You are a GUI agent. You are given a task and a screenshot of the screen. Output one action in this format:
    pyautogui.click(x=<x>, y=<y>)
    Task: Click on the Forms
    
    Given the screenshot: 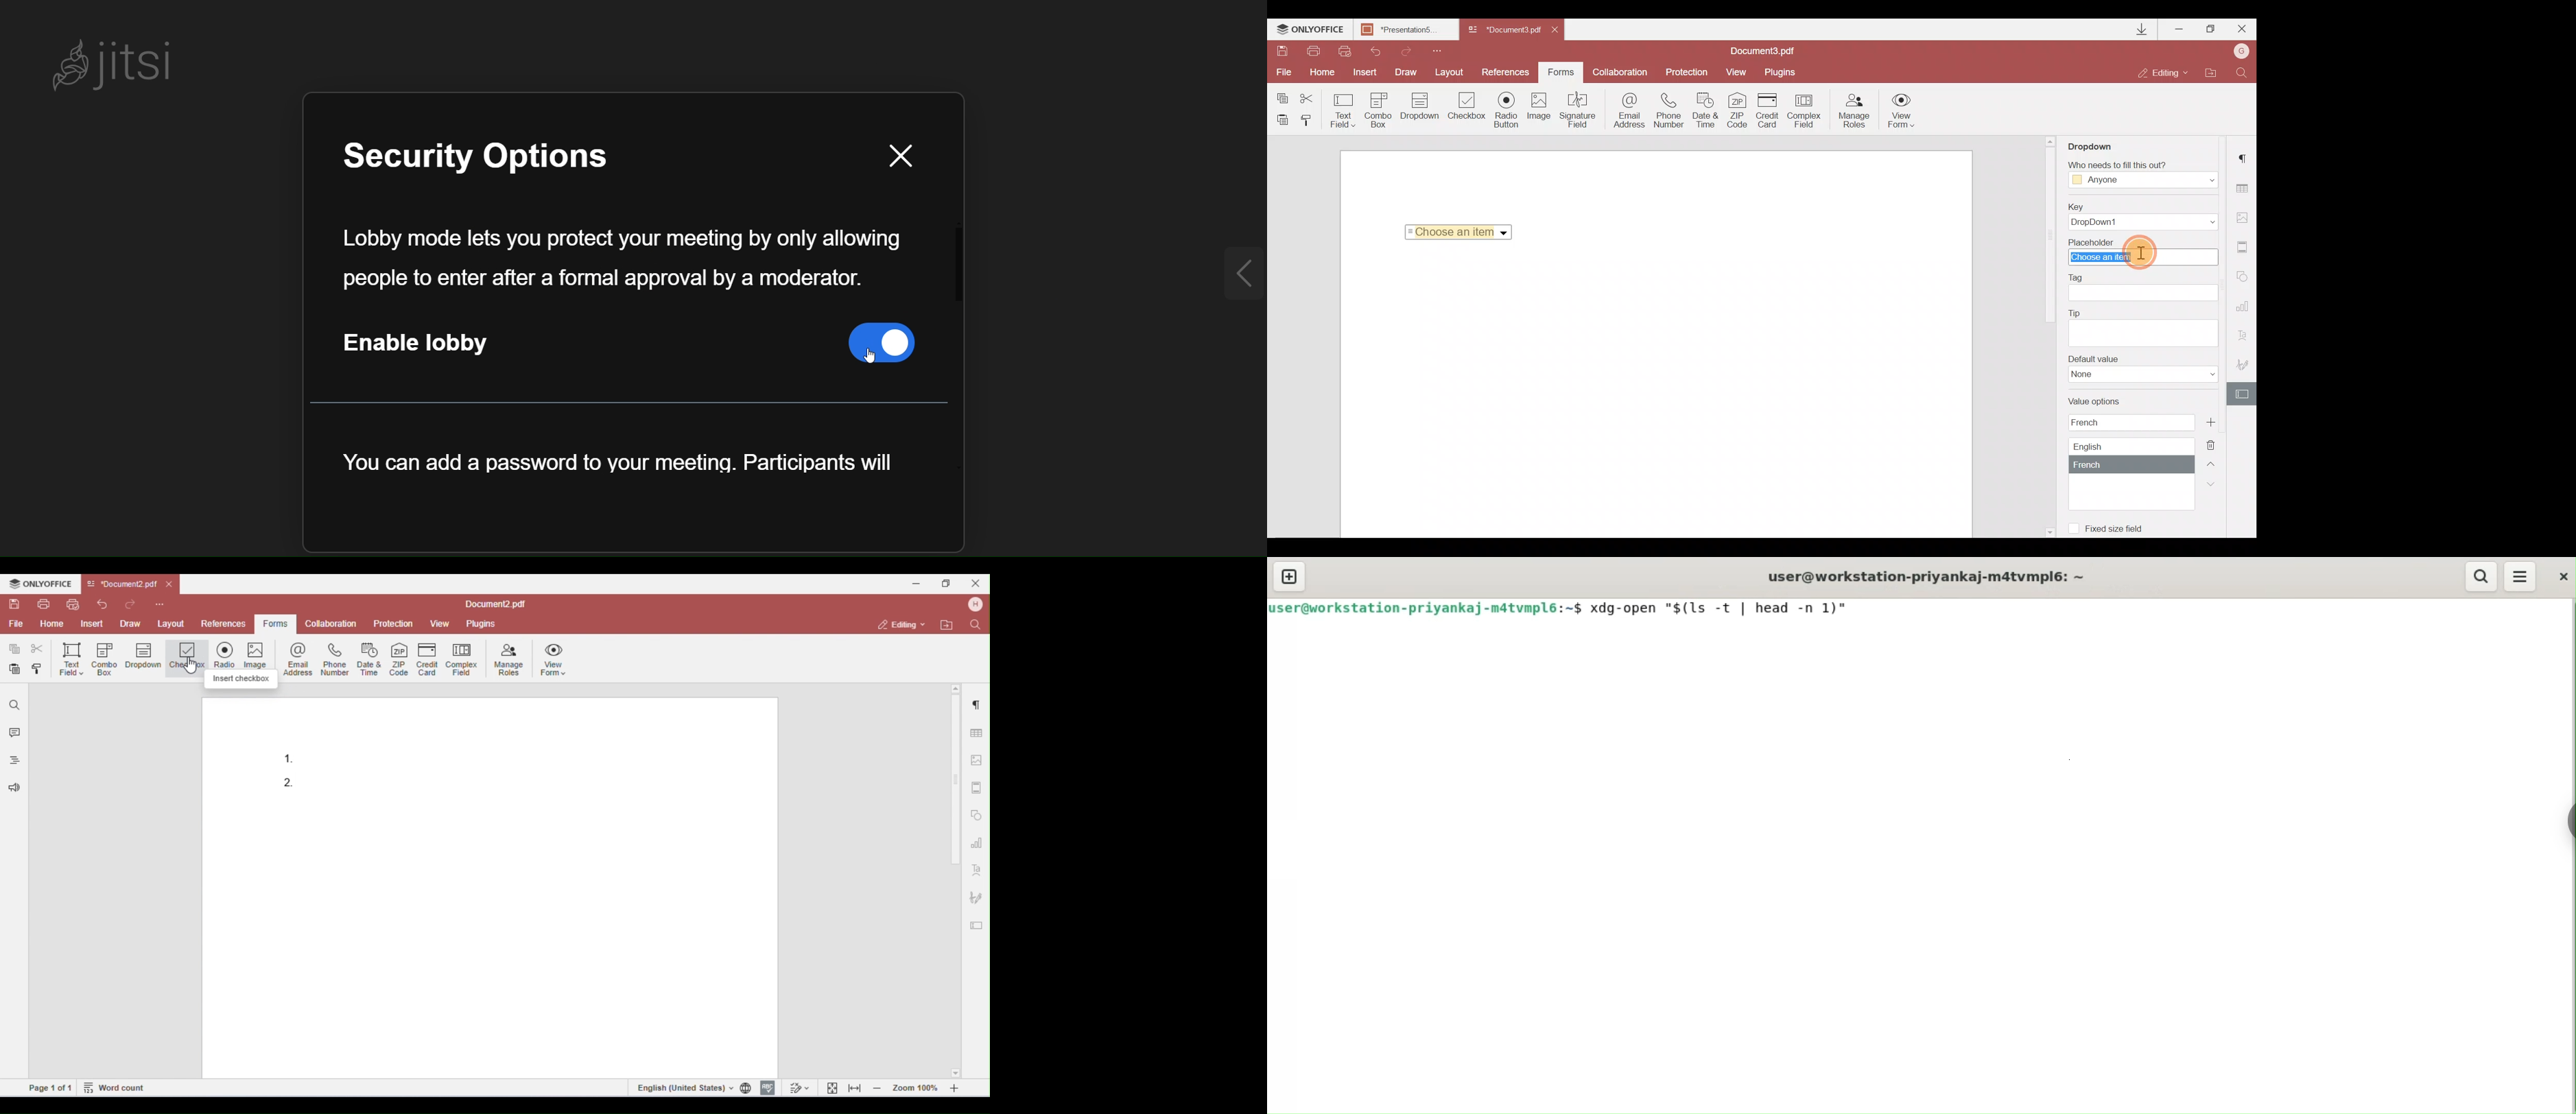 What is the action you would take?
    pyautogui.click(x=1560, y=69)
    